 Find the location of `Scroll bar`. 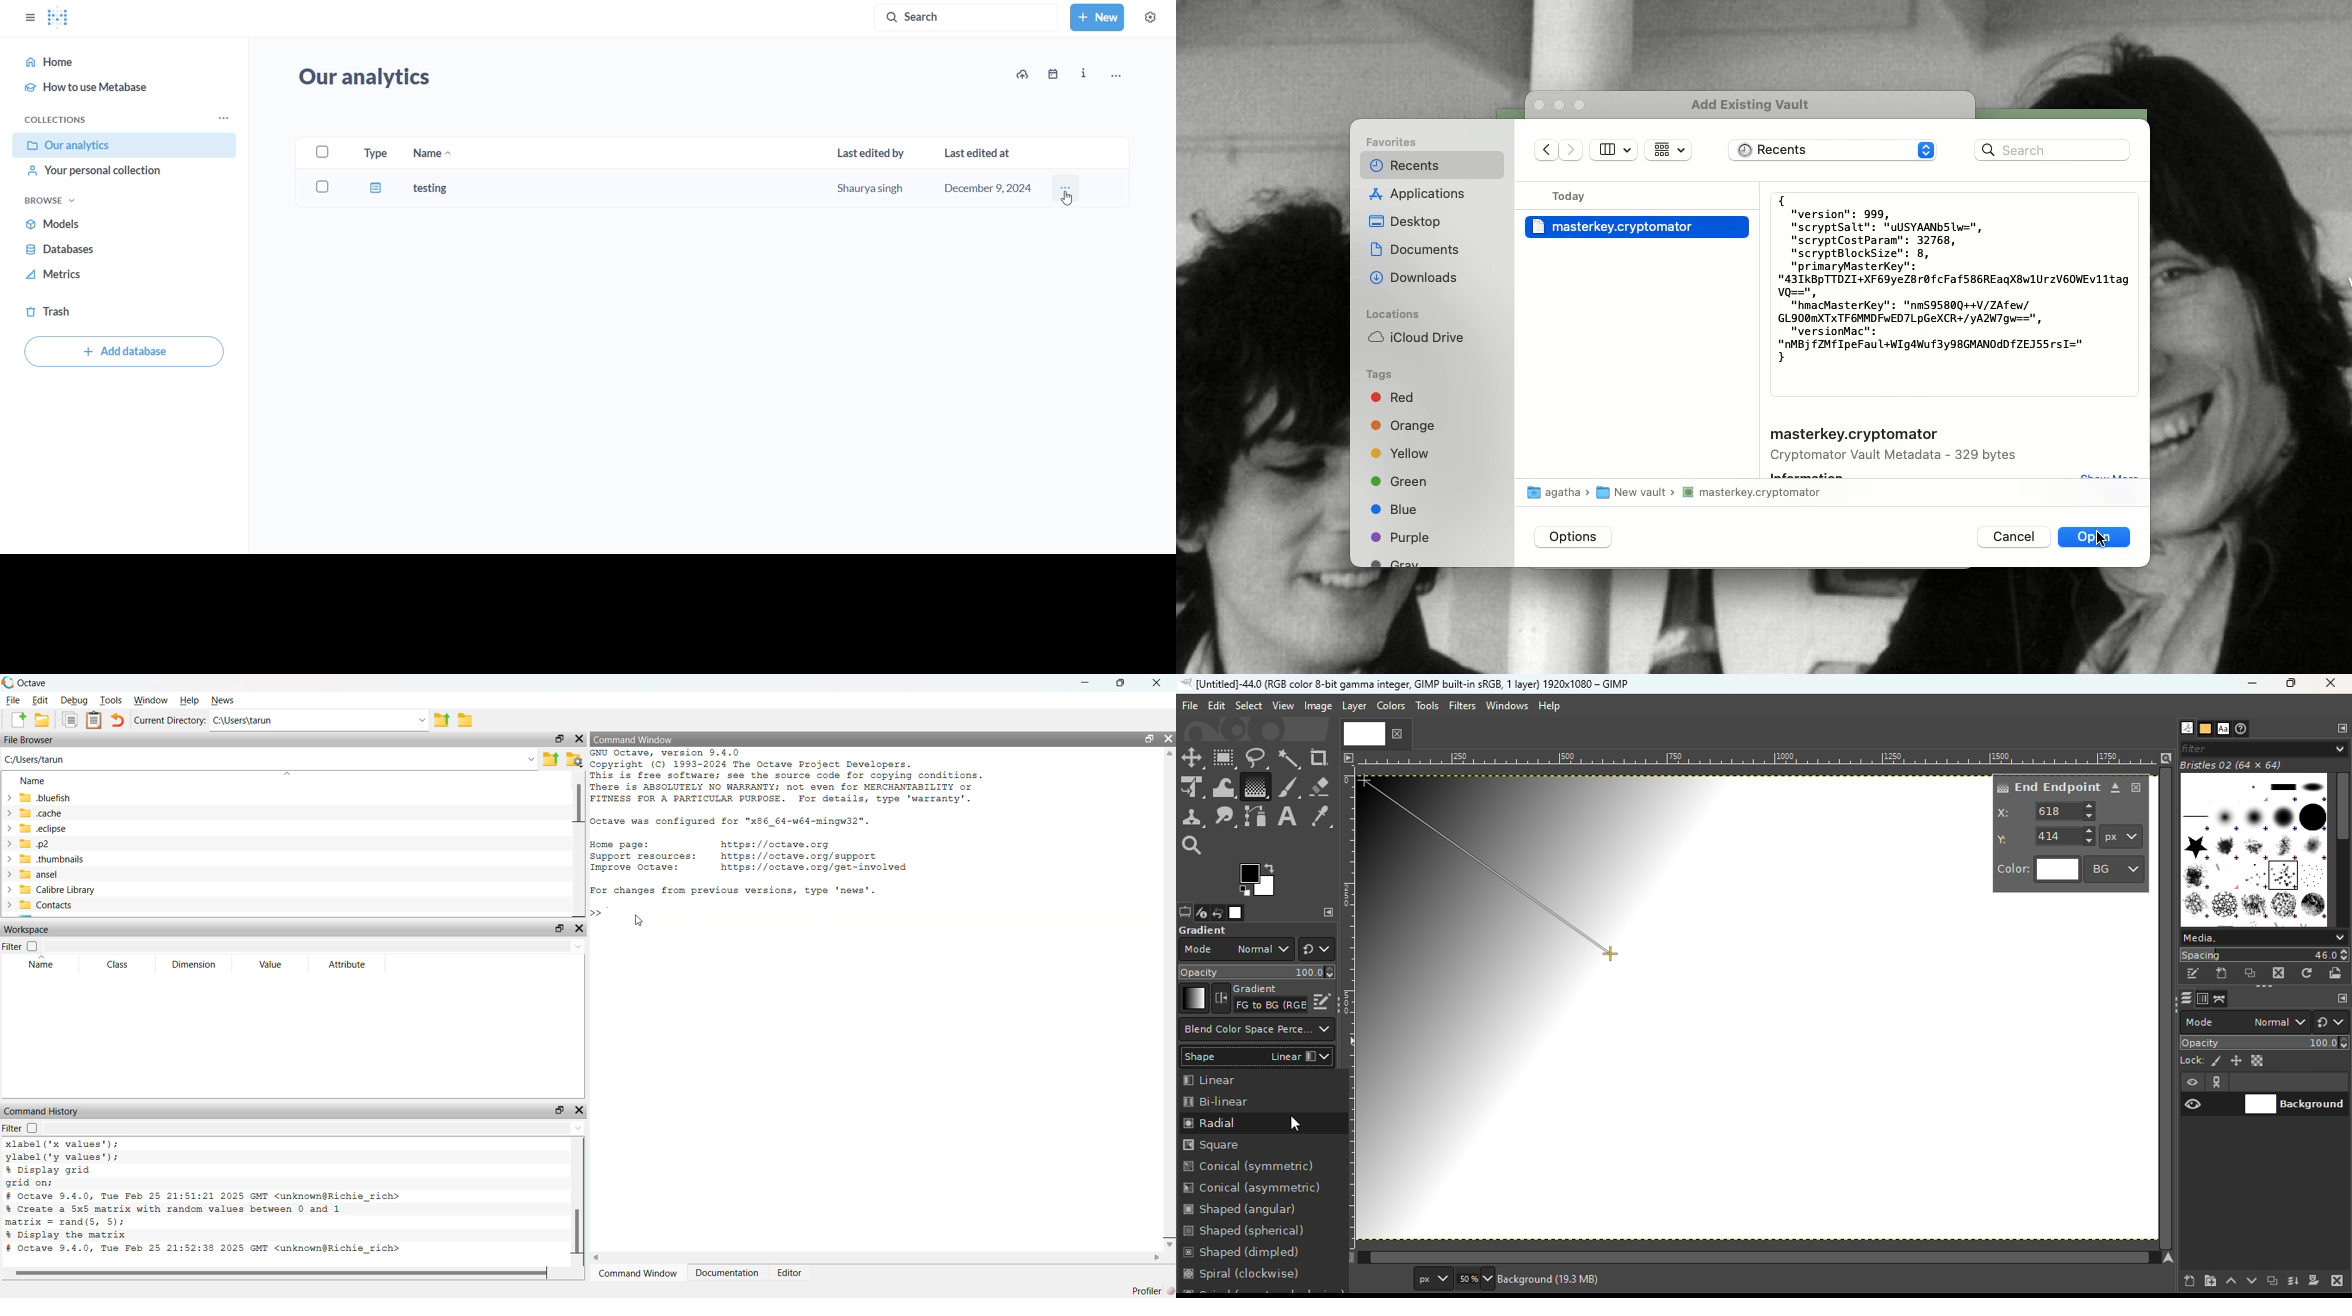

Scroll bar is located at coordinates (2343, 847).